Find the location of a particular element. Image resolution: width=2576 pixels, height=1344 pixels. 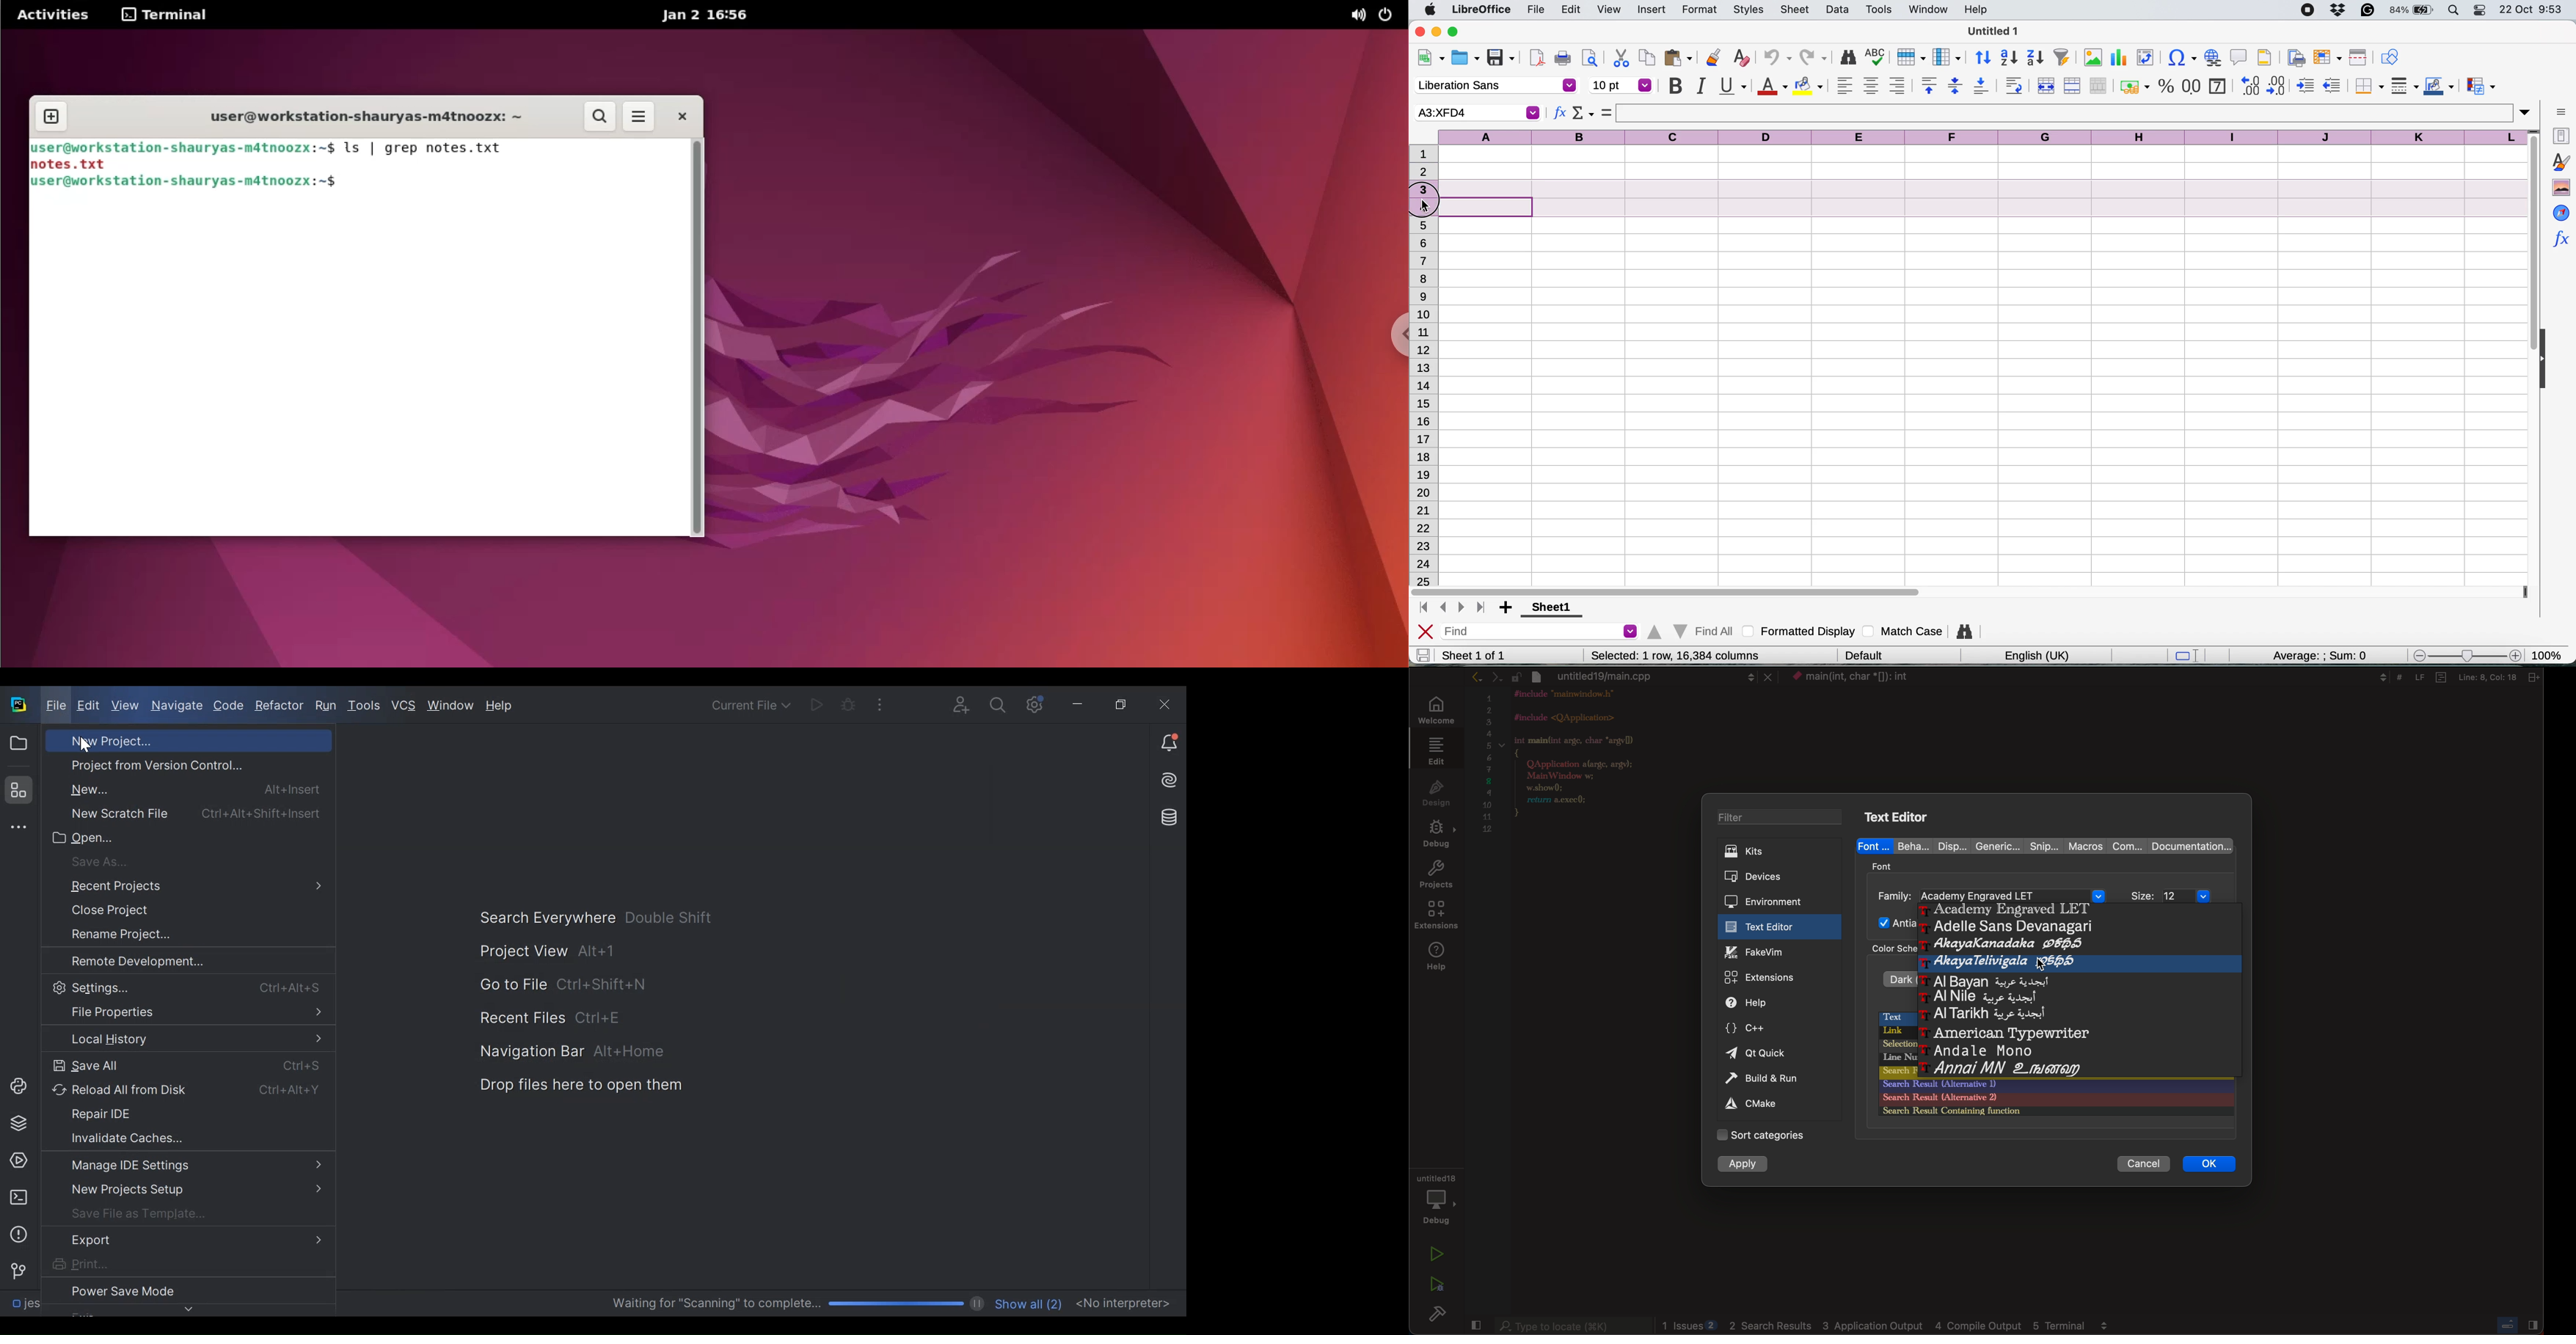

Local History is located at coordinates (189, 1040).